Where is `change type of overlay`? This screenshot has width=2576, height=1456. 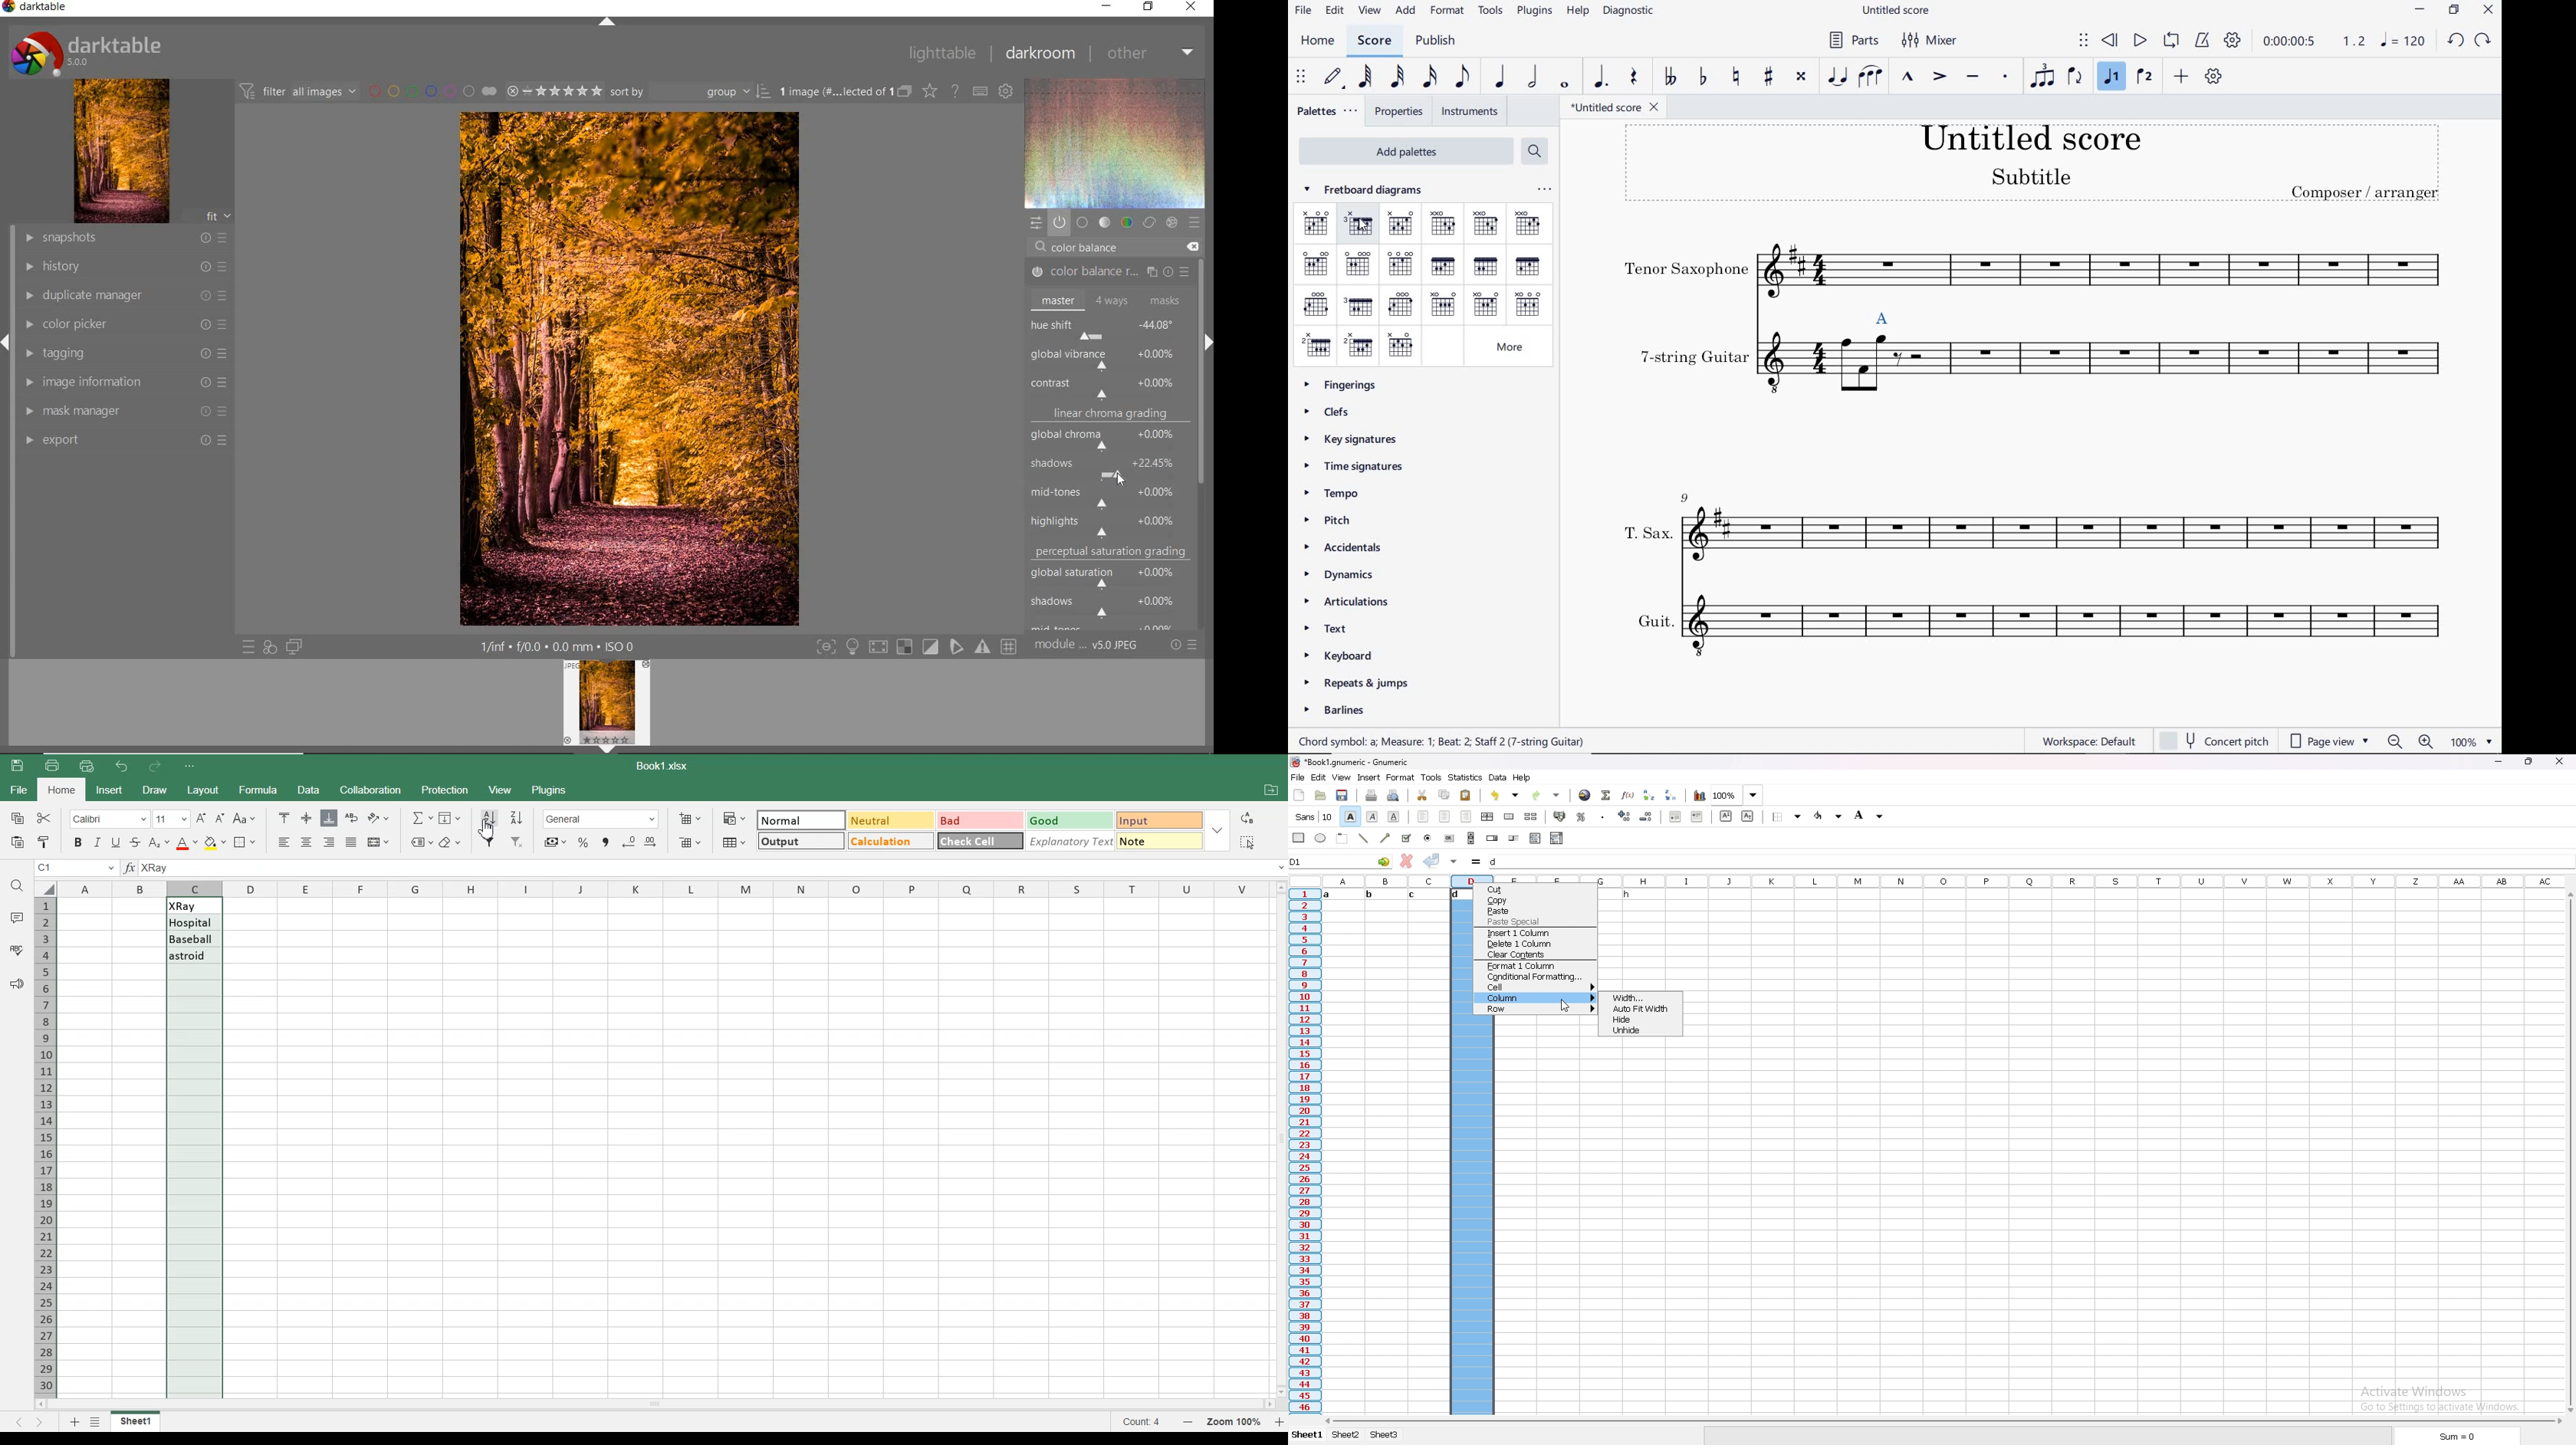 change type of overlay is located at coordinates (929, 92).